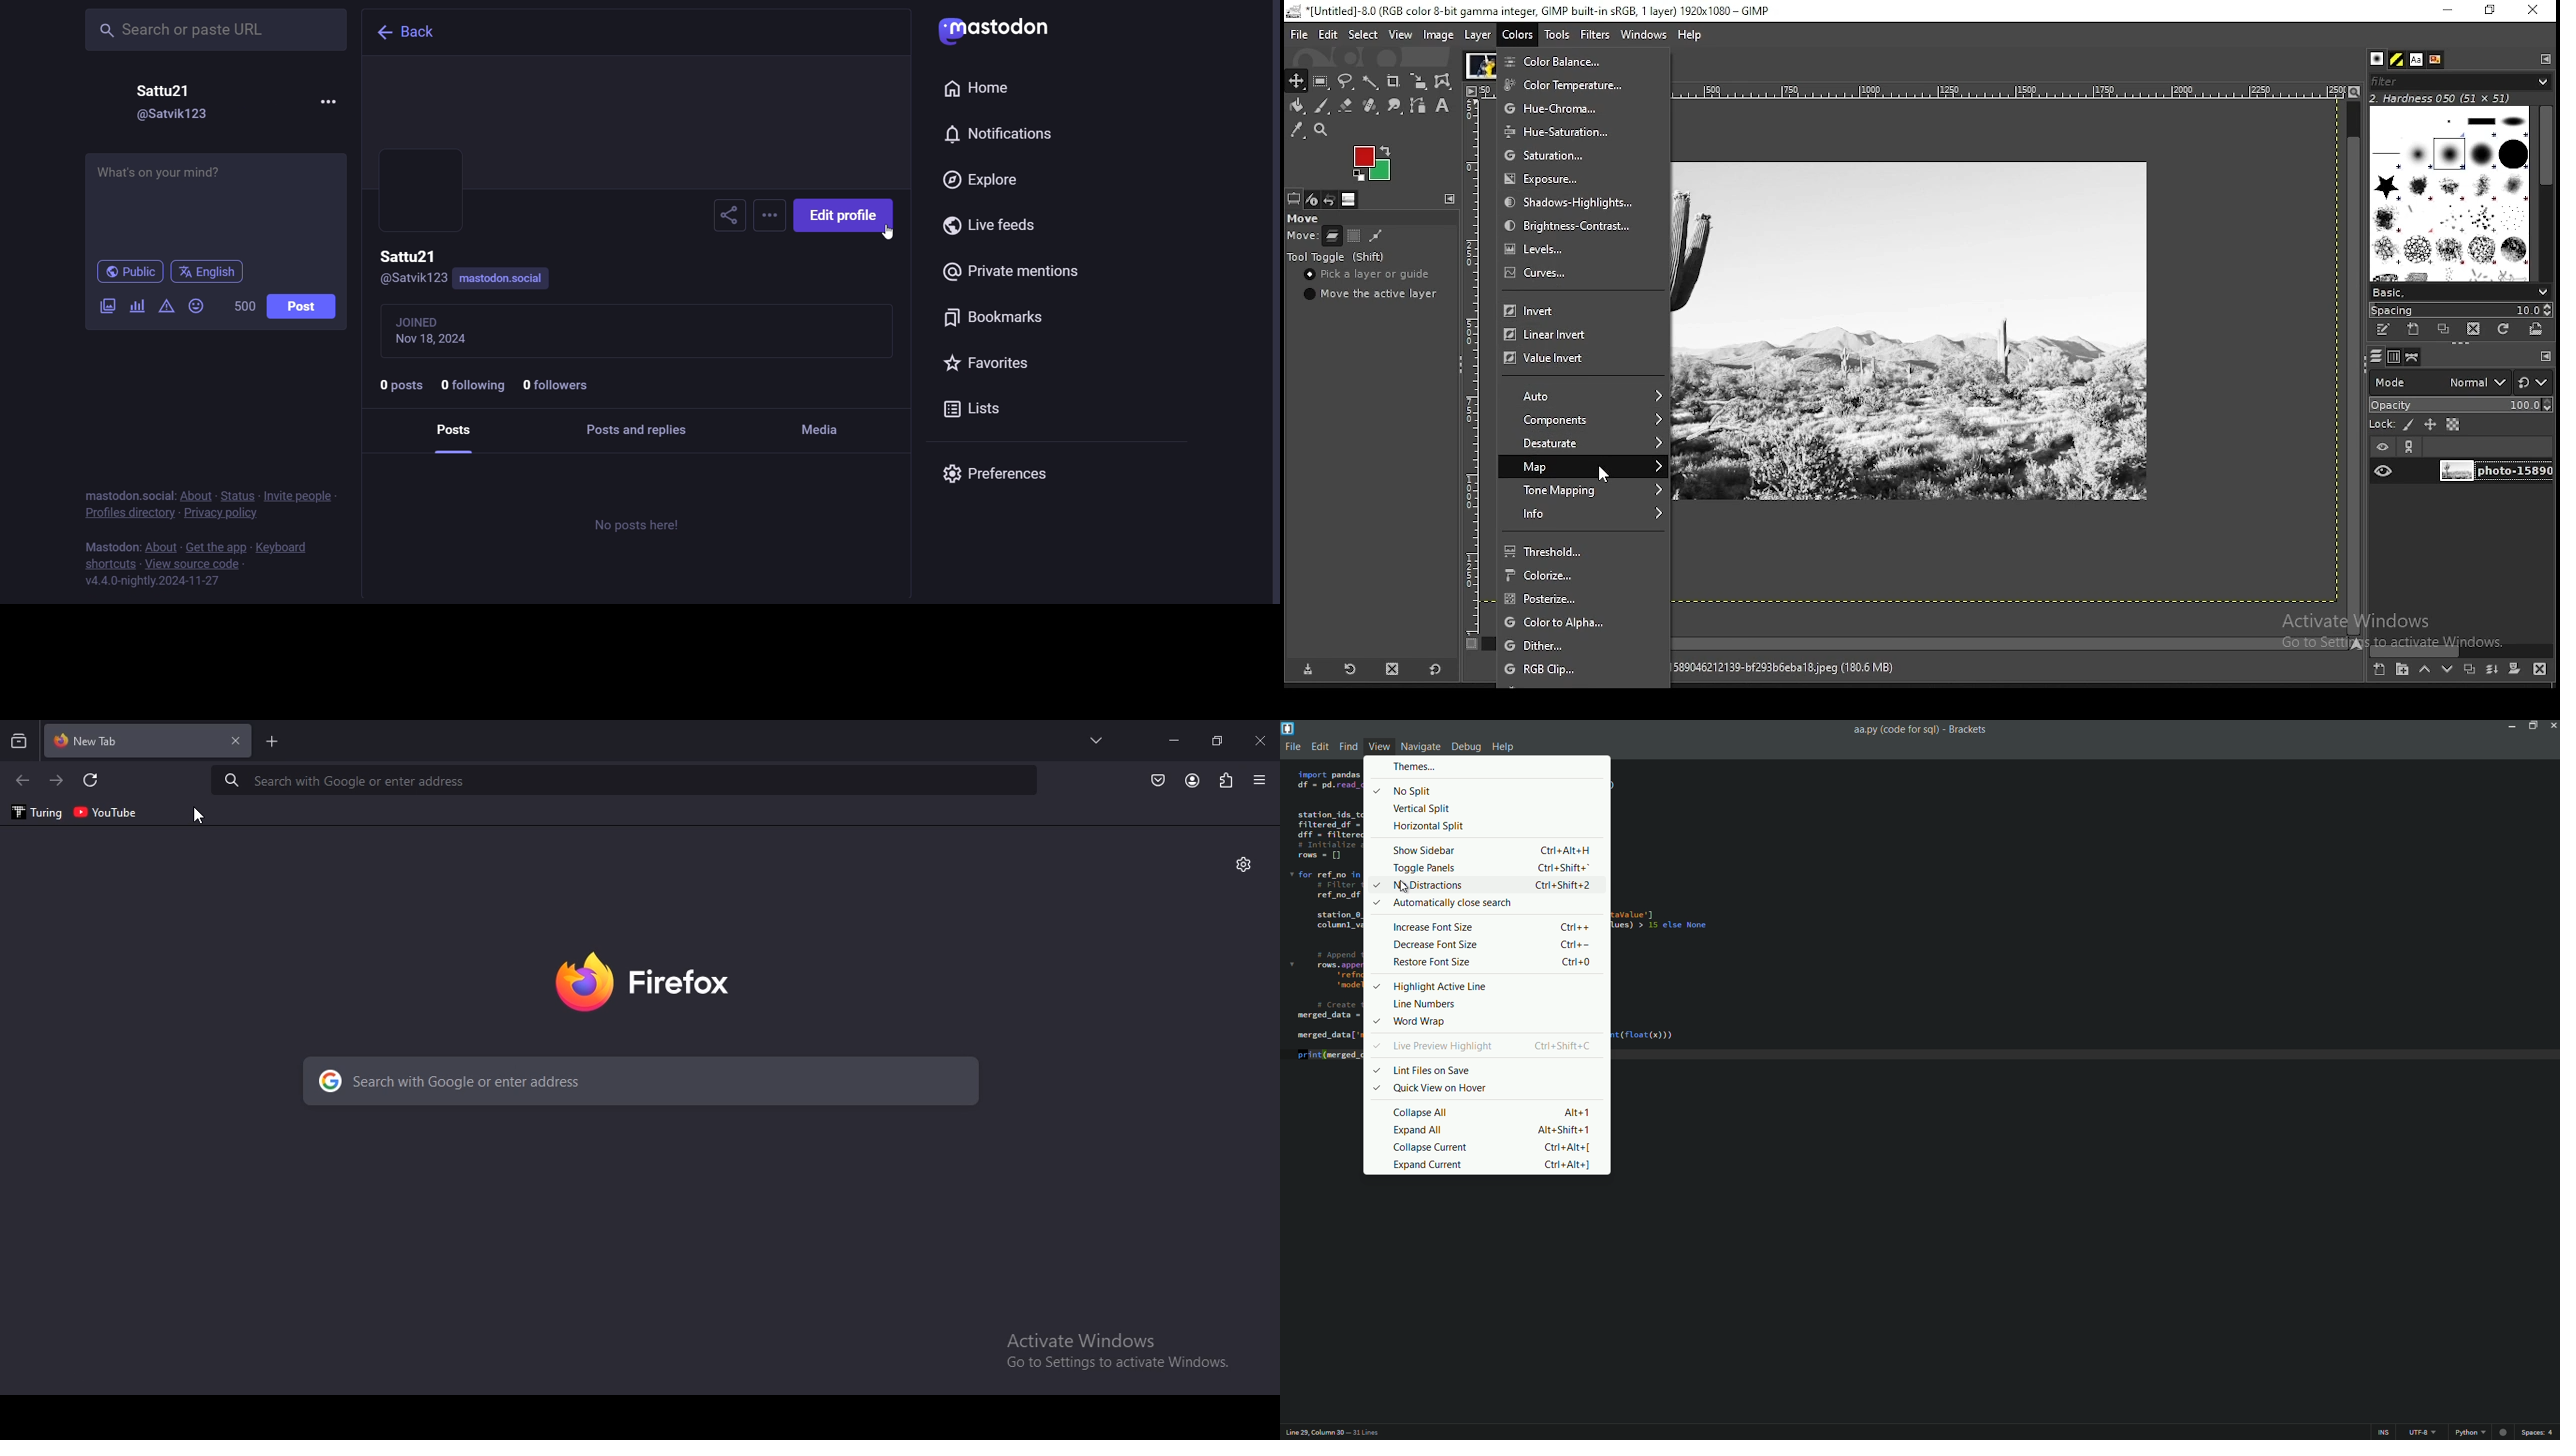 Image resolution: width=2576 pixels, height=1456 pixels. Describe the element at coordinates (218, 31) in the screenshot. I see `Search or paste URL` at that location.